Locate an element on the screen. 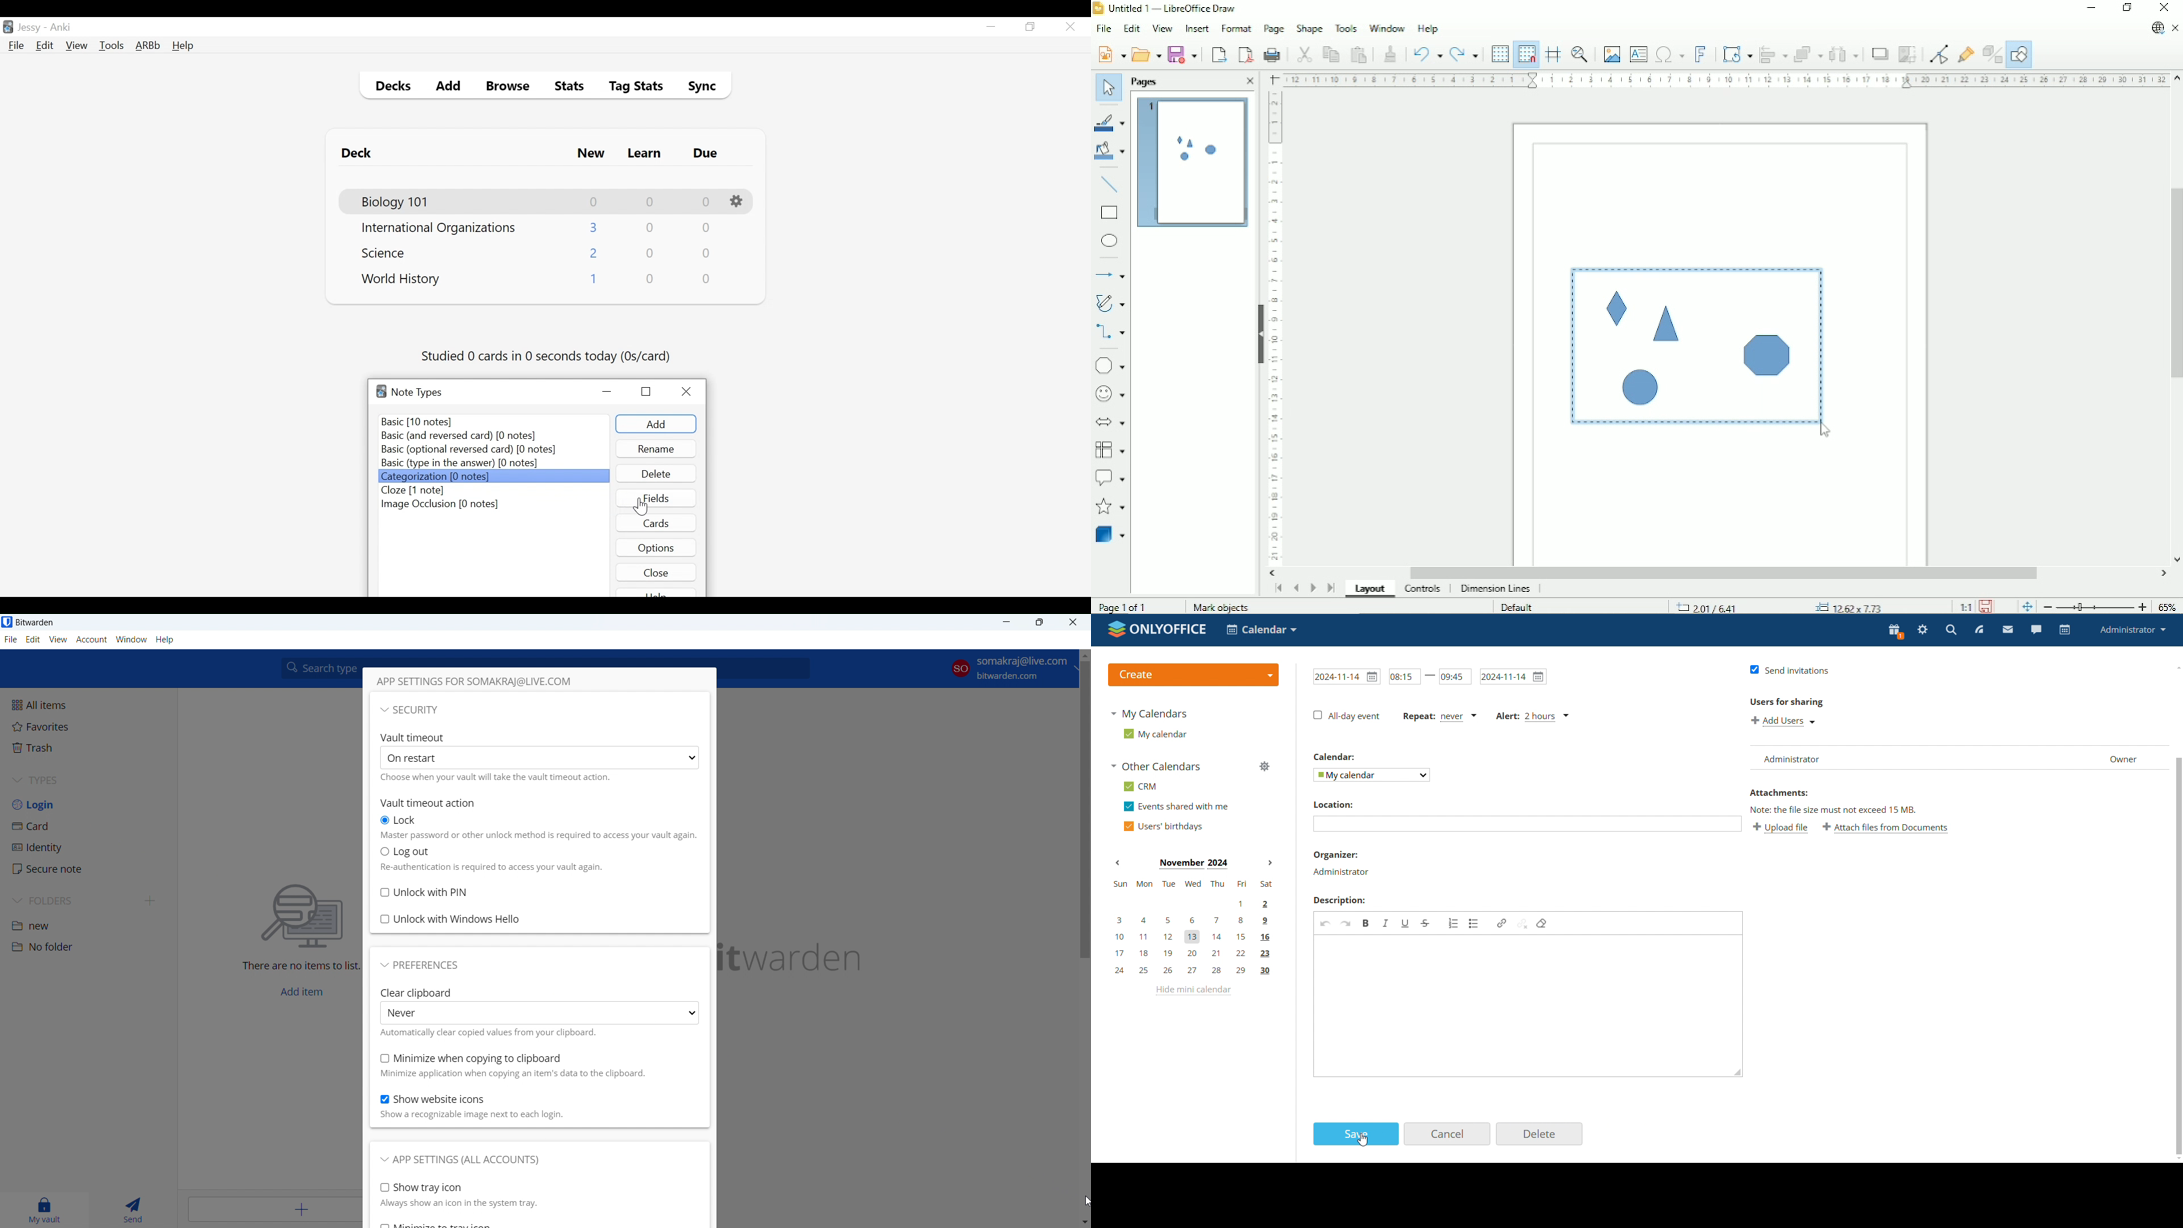  Open  is located at coordinates (1146, 55).